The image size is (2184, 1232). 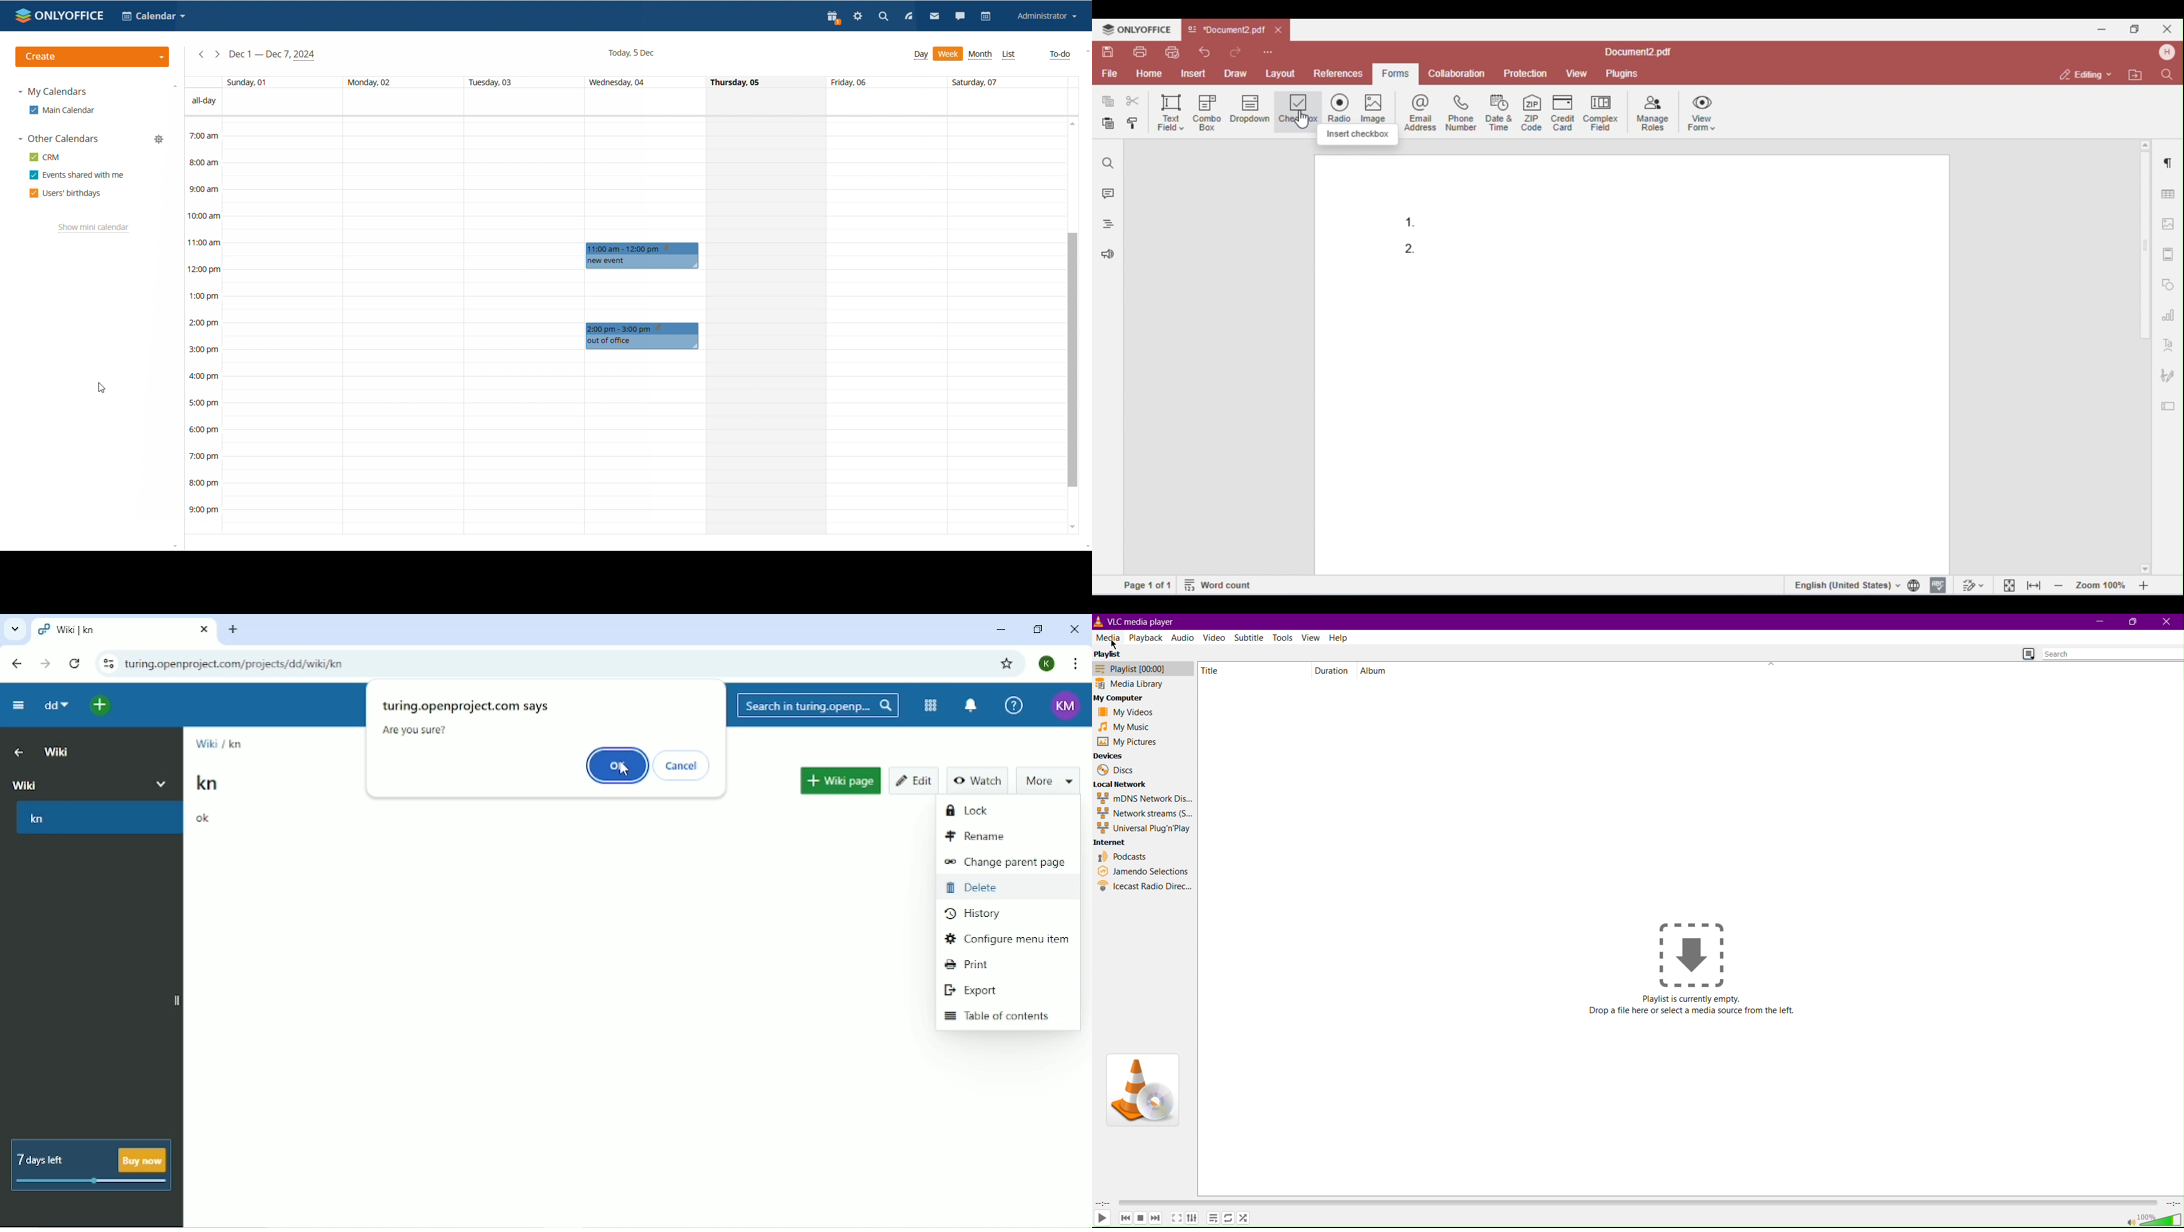 I want to click on next week, so click(x=218, y=55).